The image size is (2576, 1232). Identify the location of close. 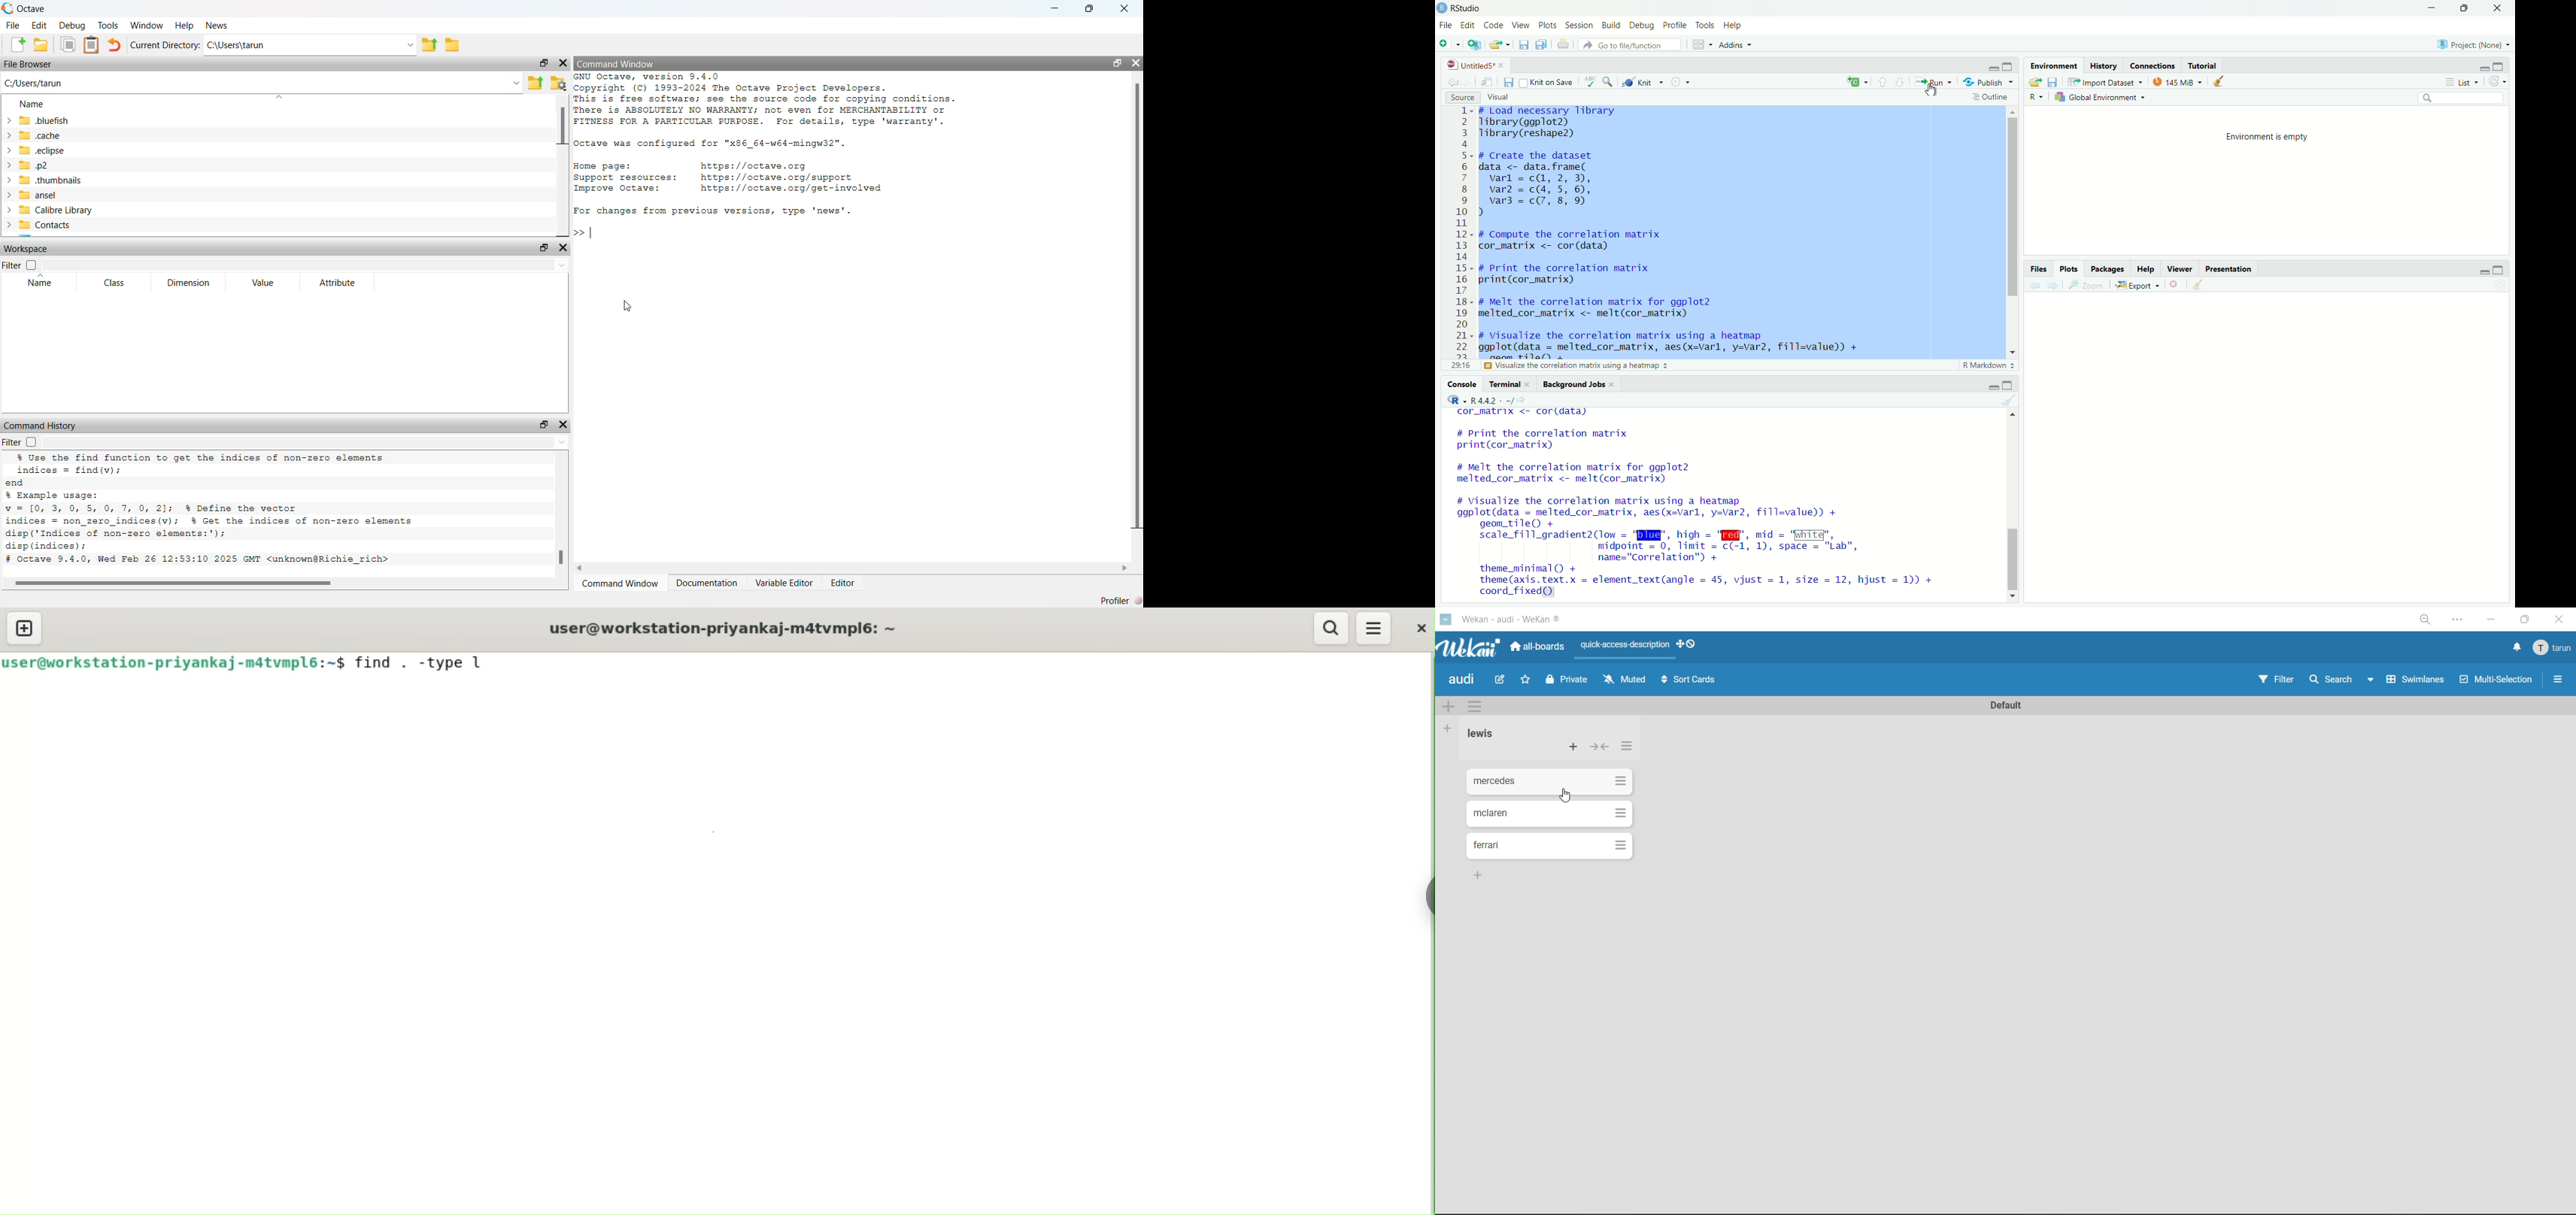
(564, 65).